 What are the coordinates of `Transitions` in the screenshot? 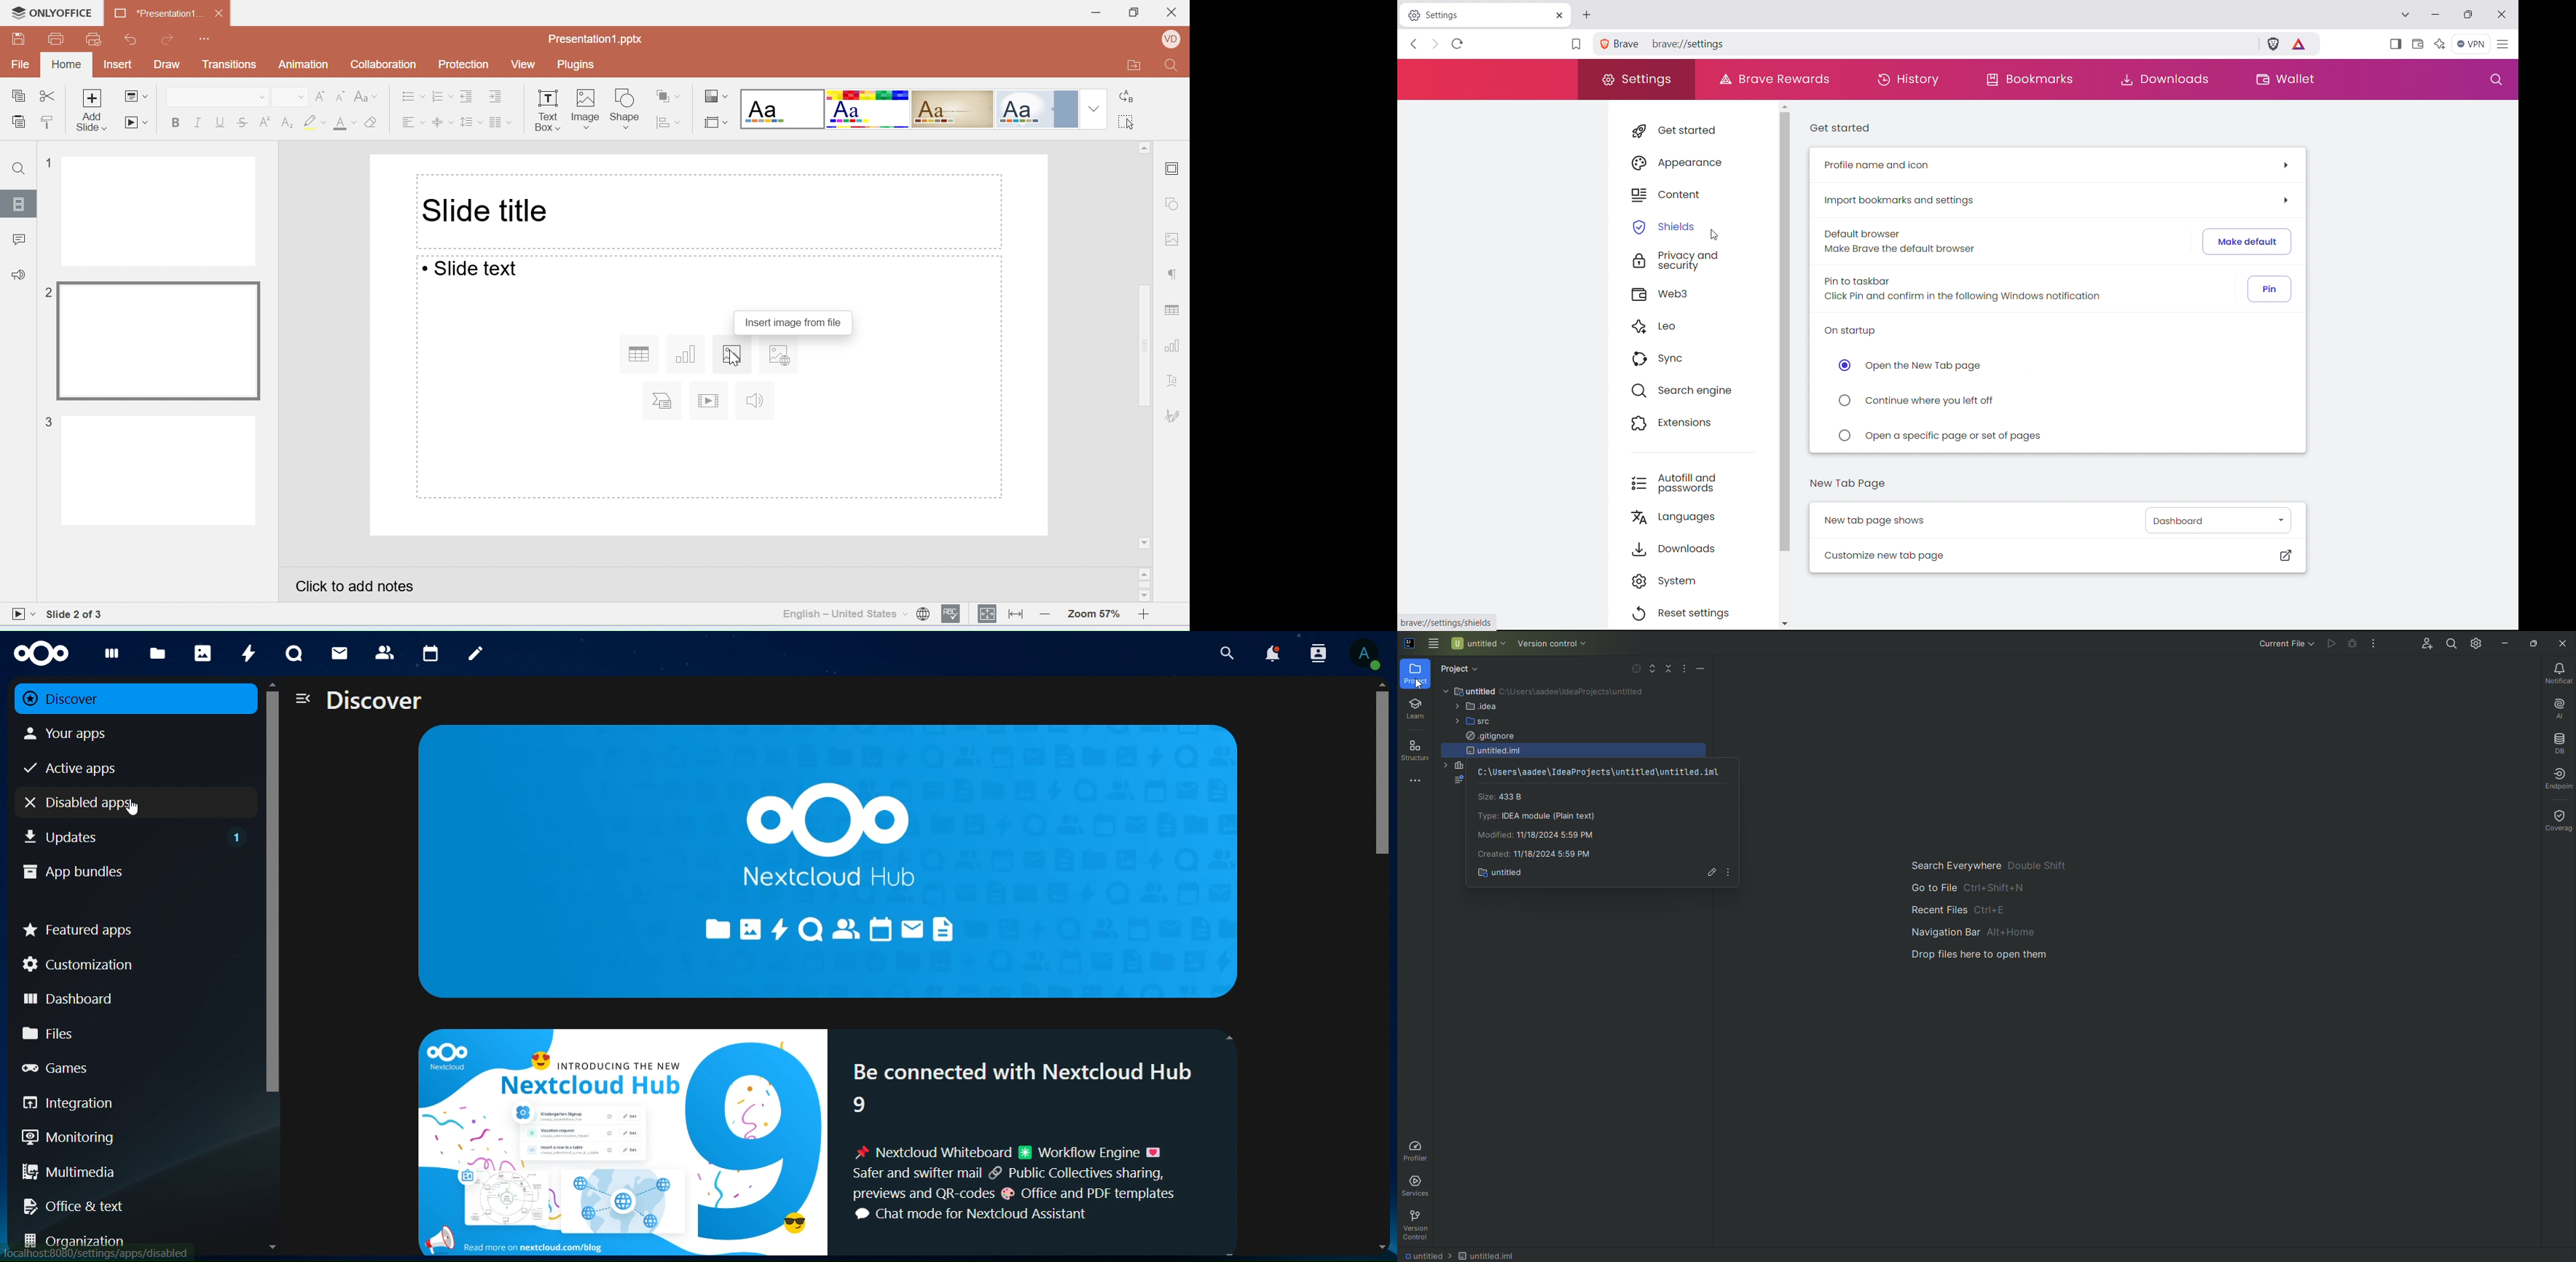 It's located at (229, 64).